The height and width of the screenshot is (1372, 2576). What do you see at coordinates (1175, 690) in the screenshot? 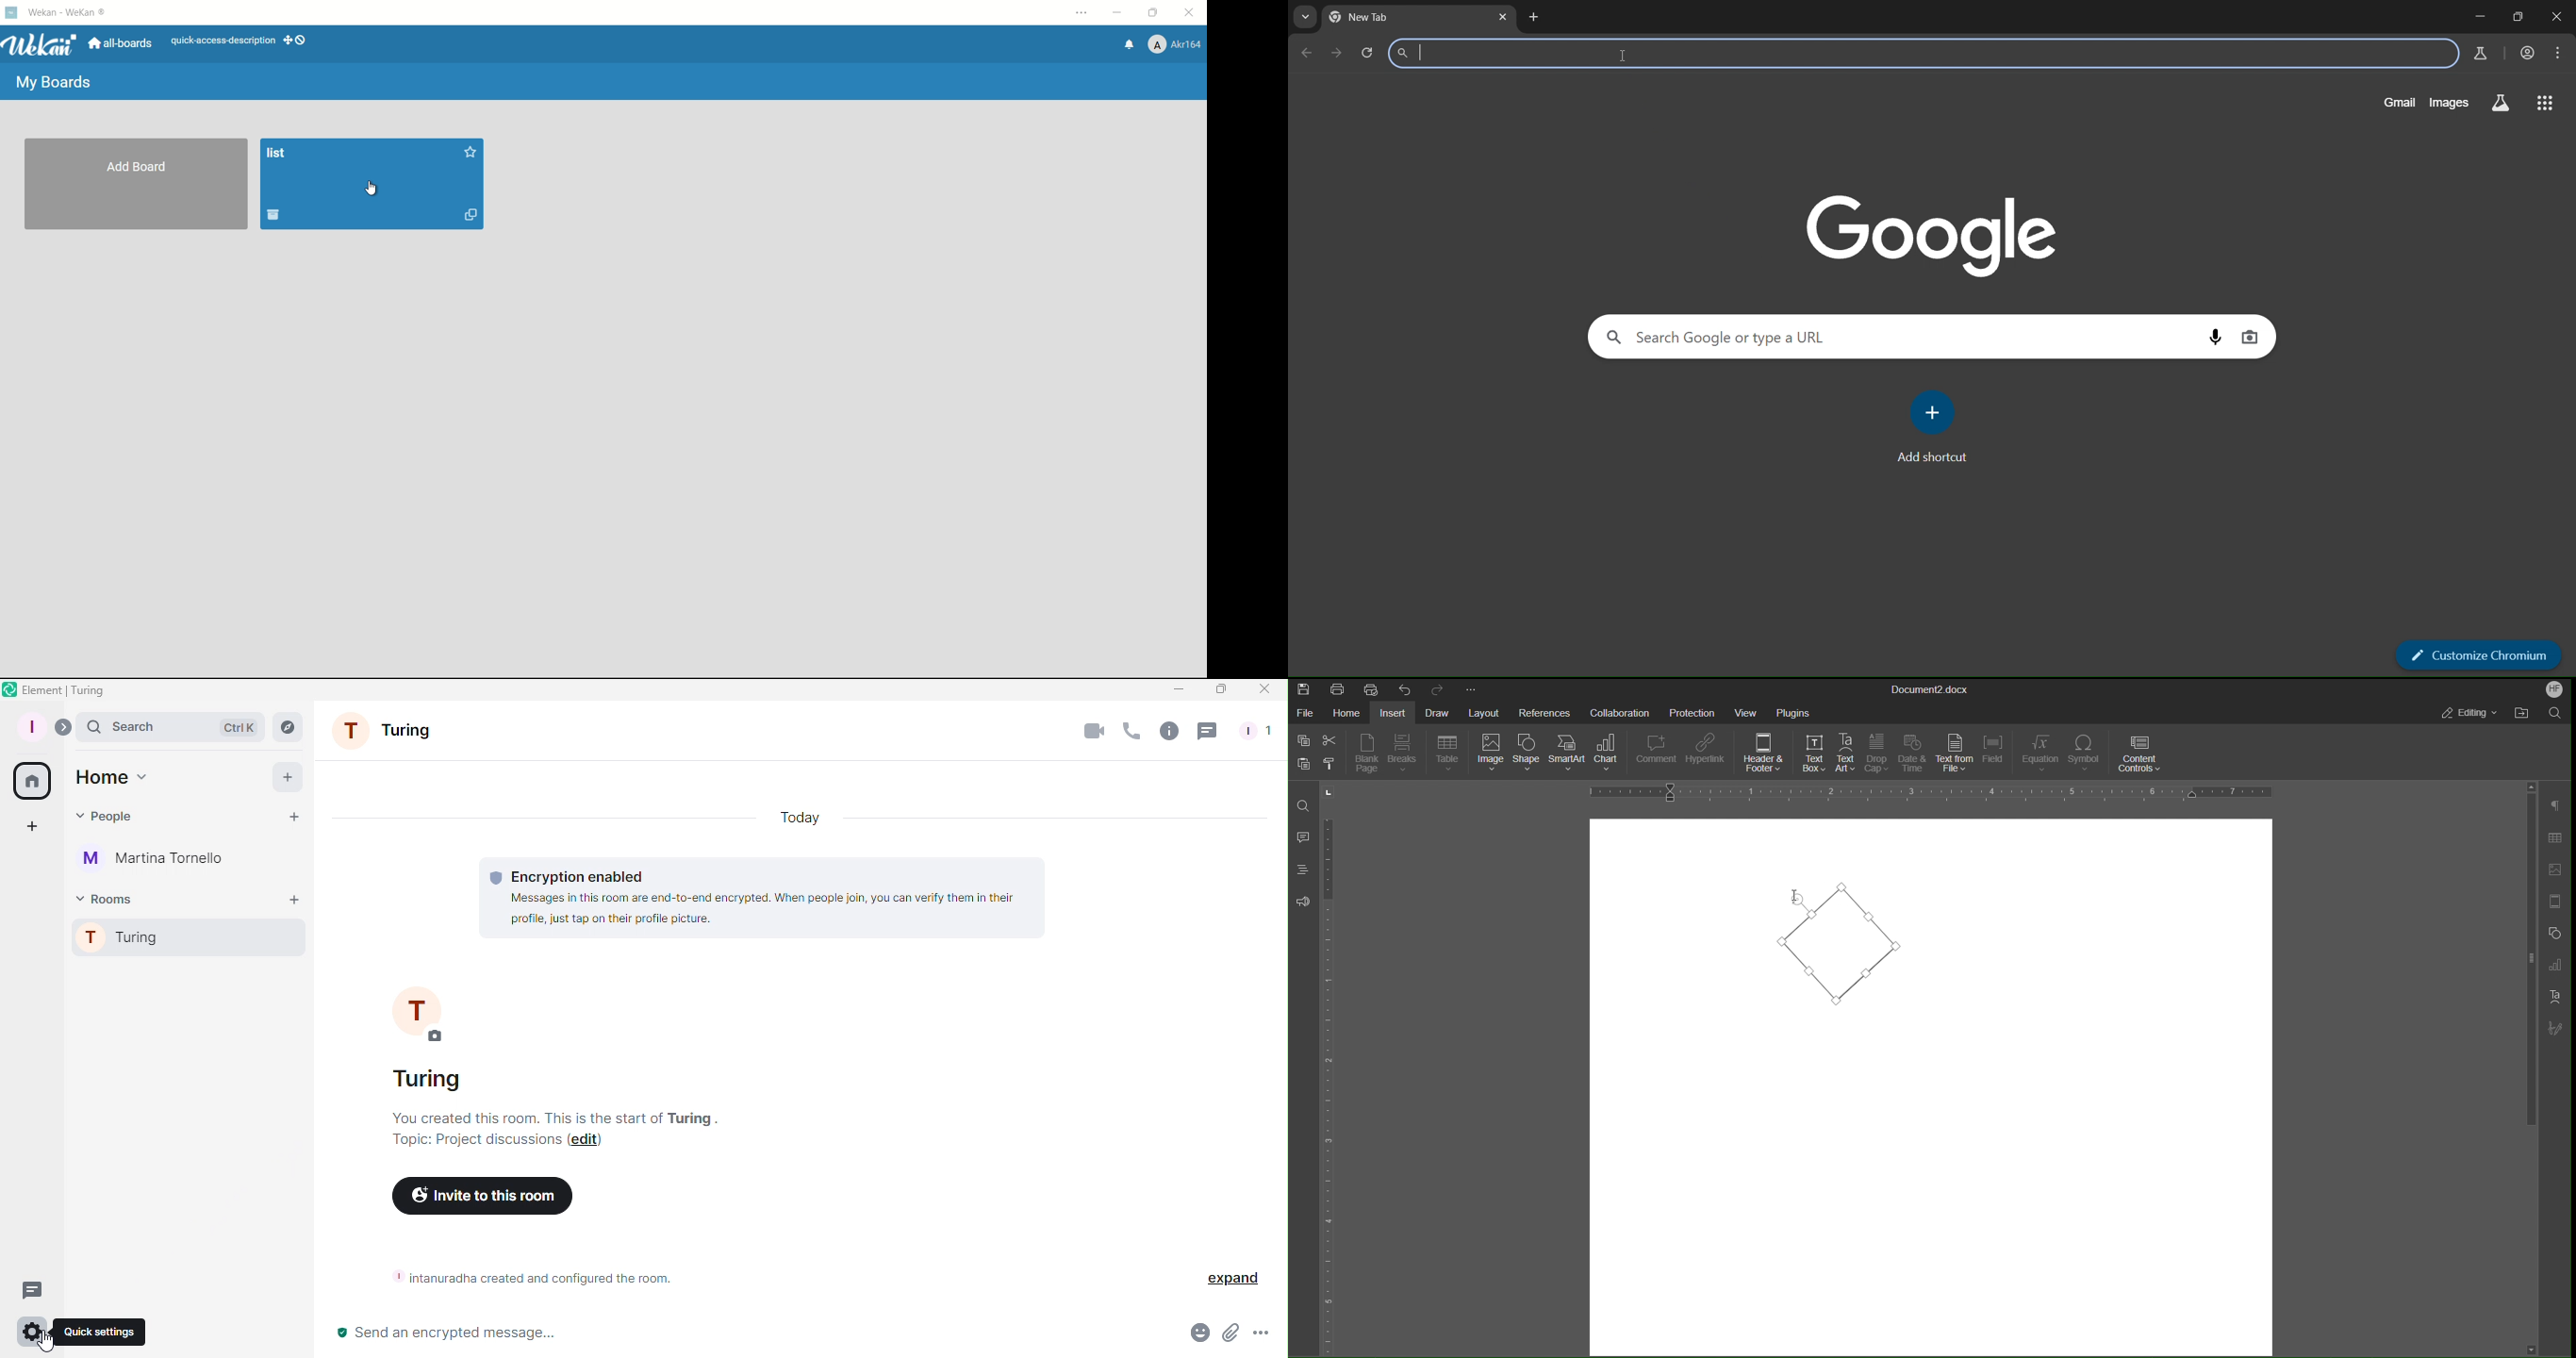
I see `Minimize` at bounding box center [1175, 690].